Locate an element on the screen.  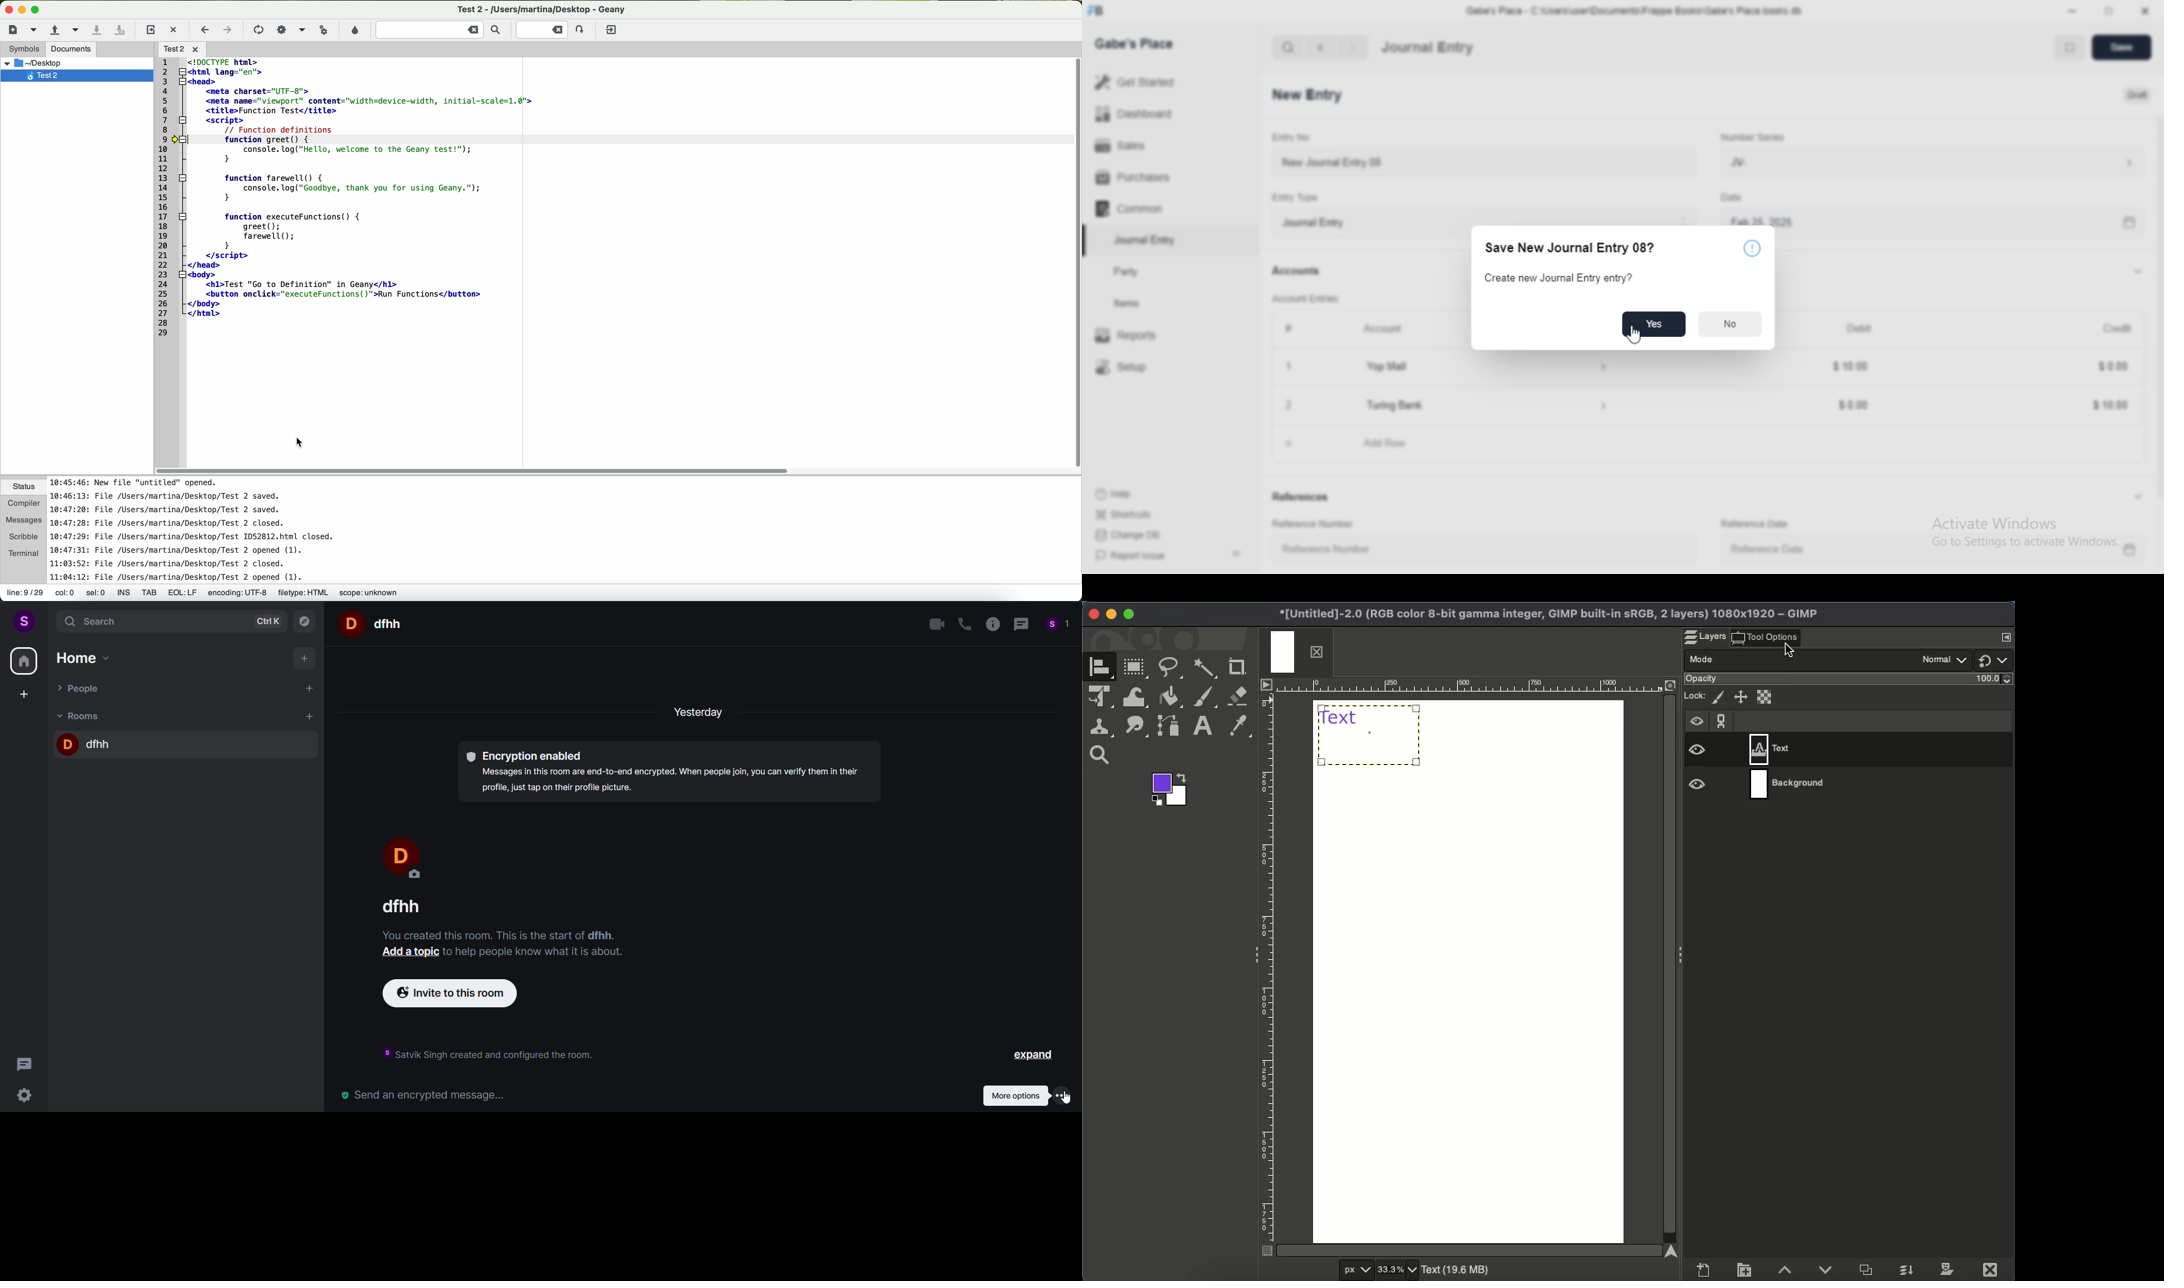
more options is located at coordinates (1026, 1095).